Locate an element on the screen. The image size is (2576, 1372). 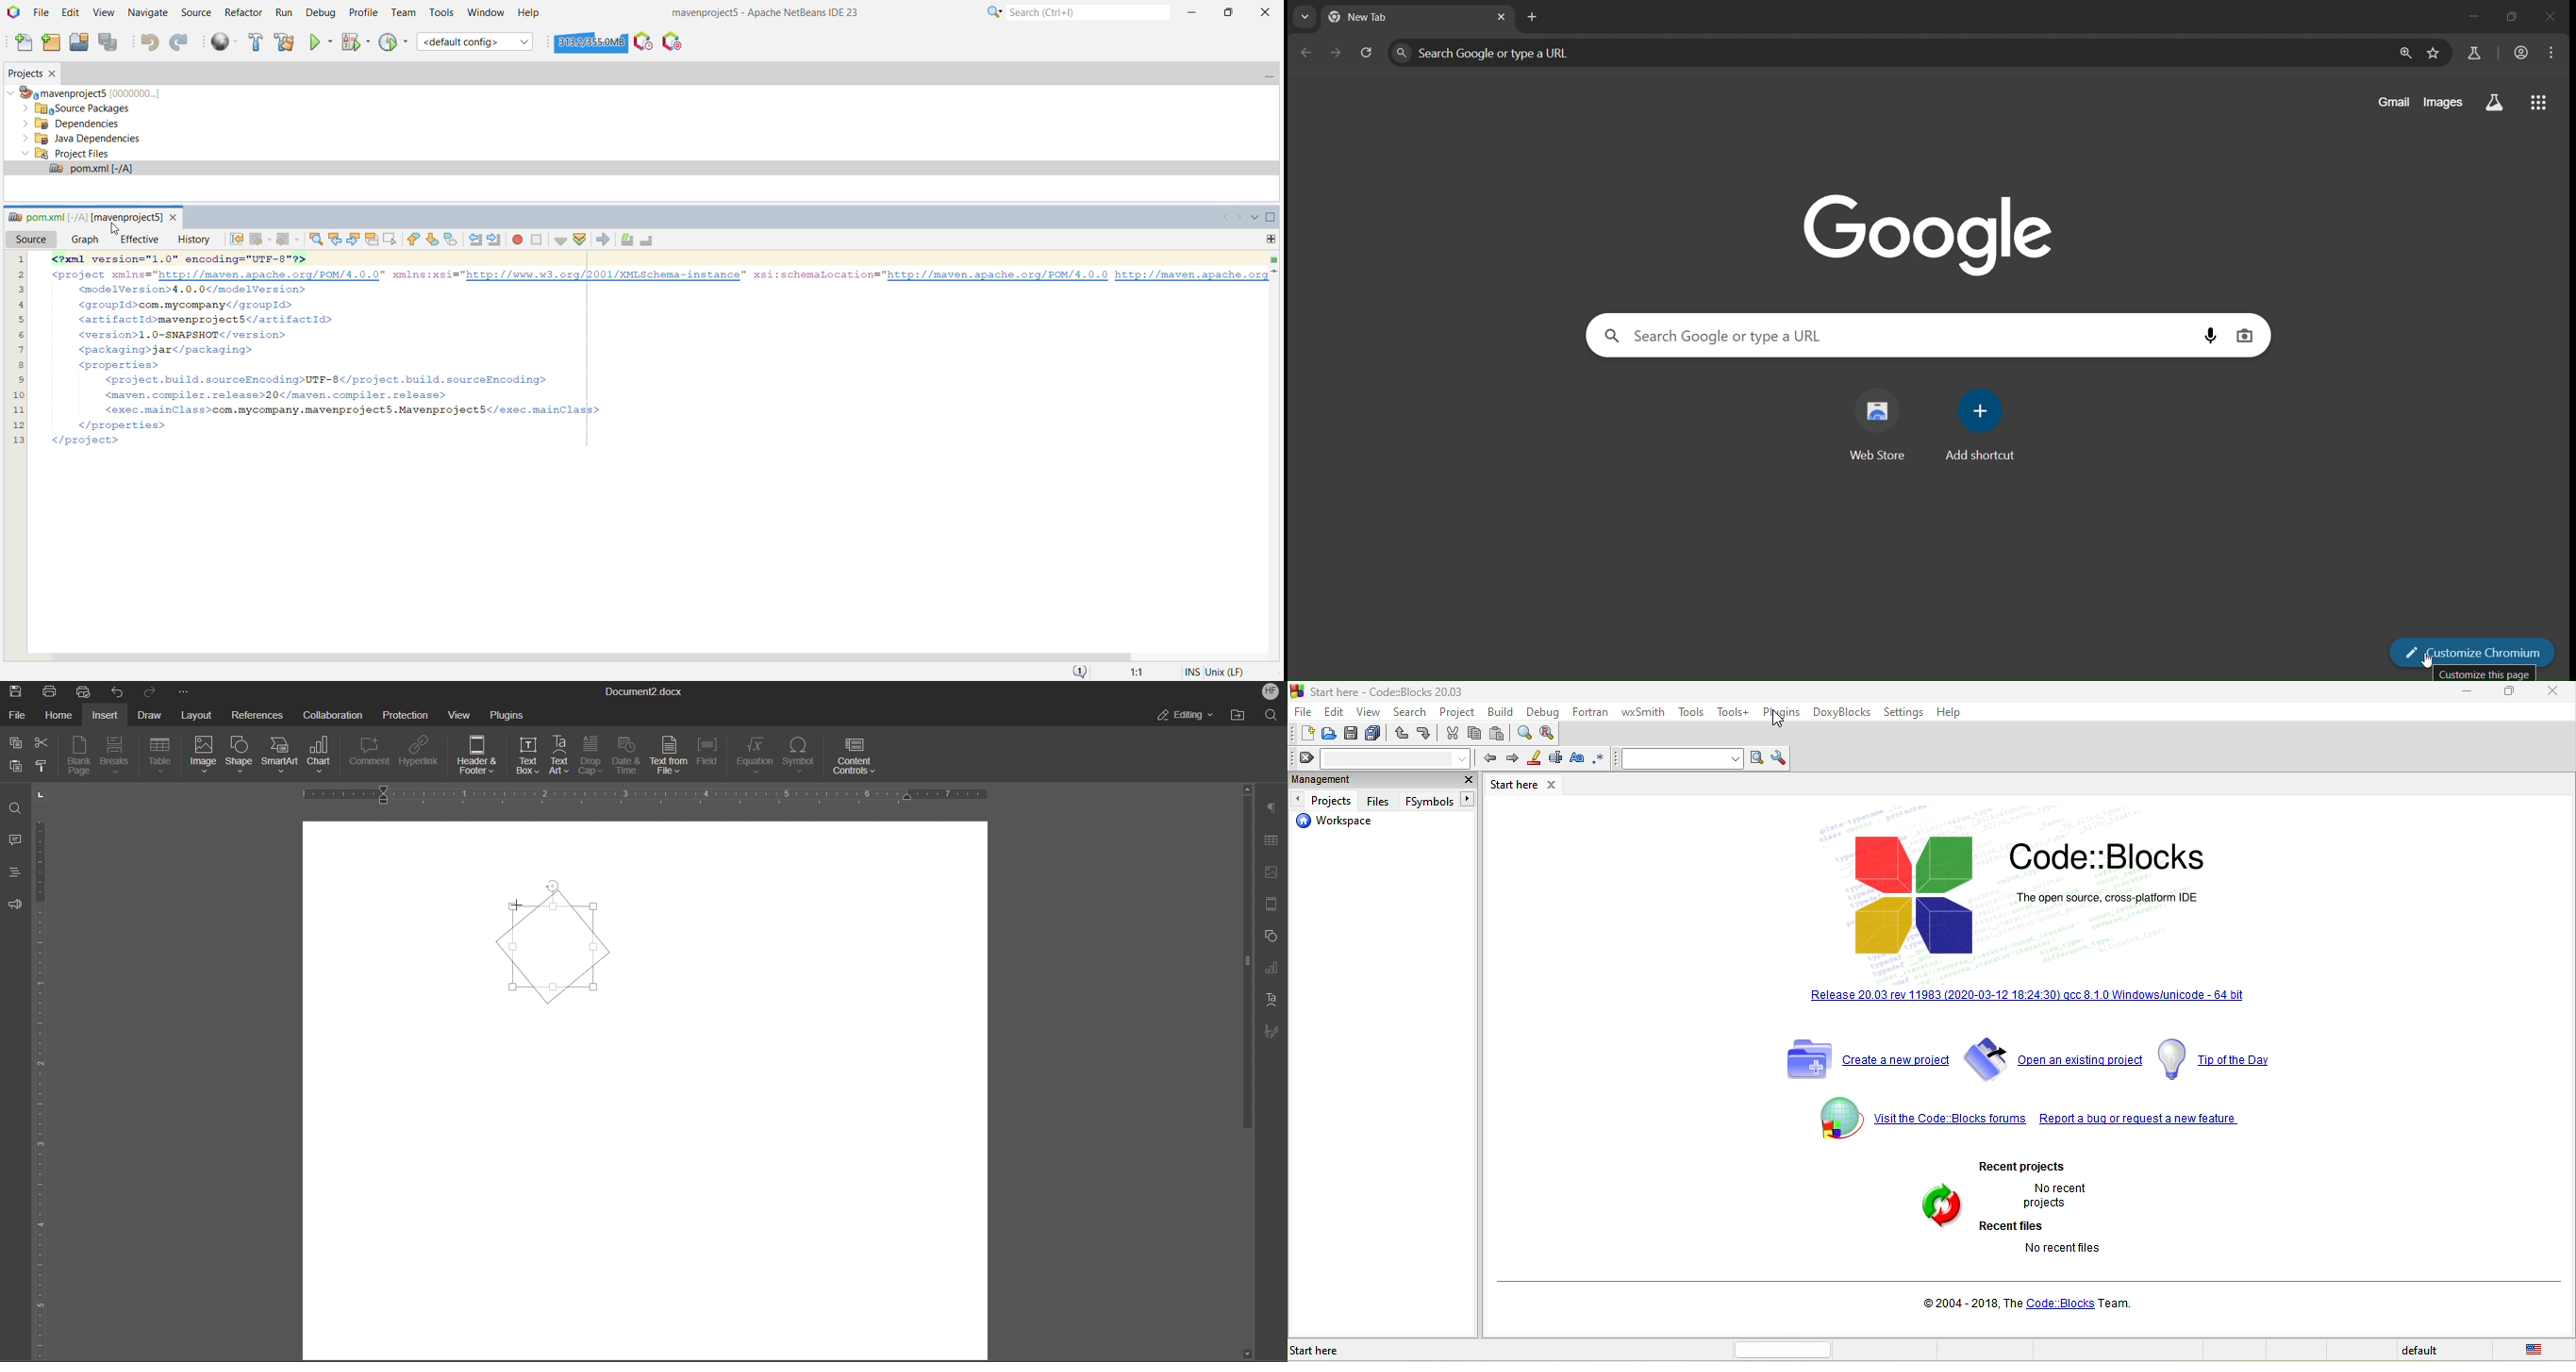
go back one page is located at coordinates (1306, 52).